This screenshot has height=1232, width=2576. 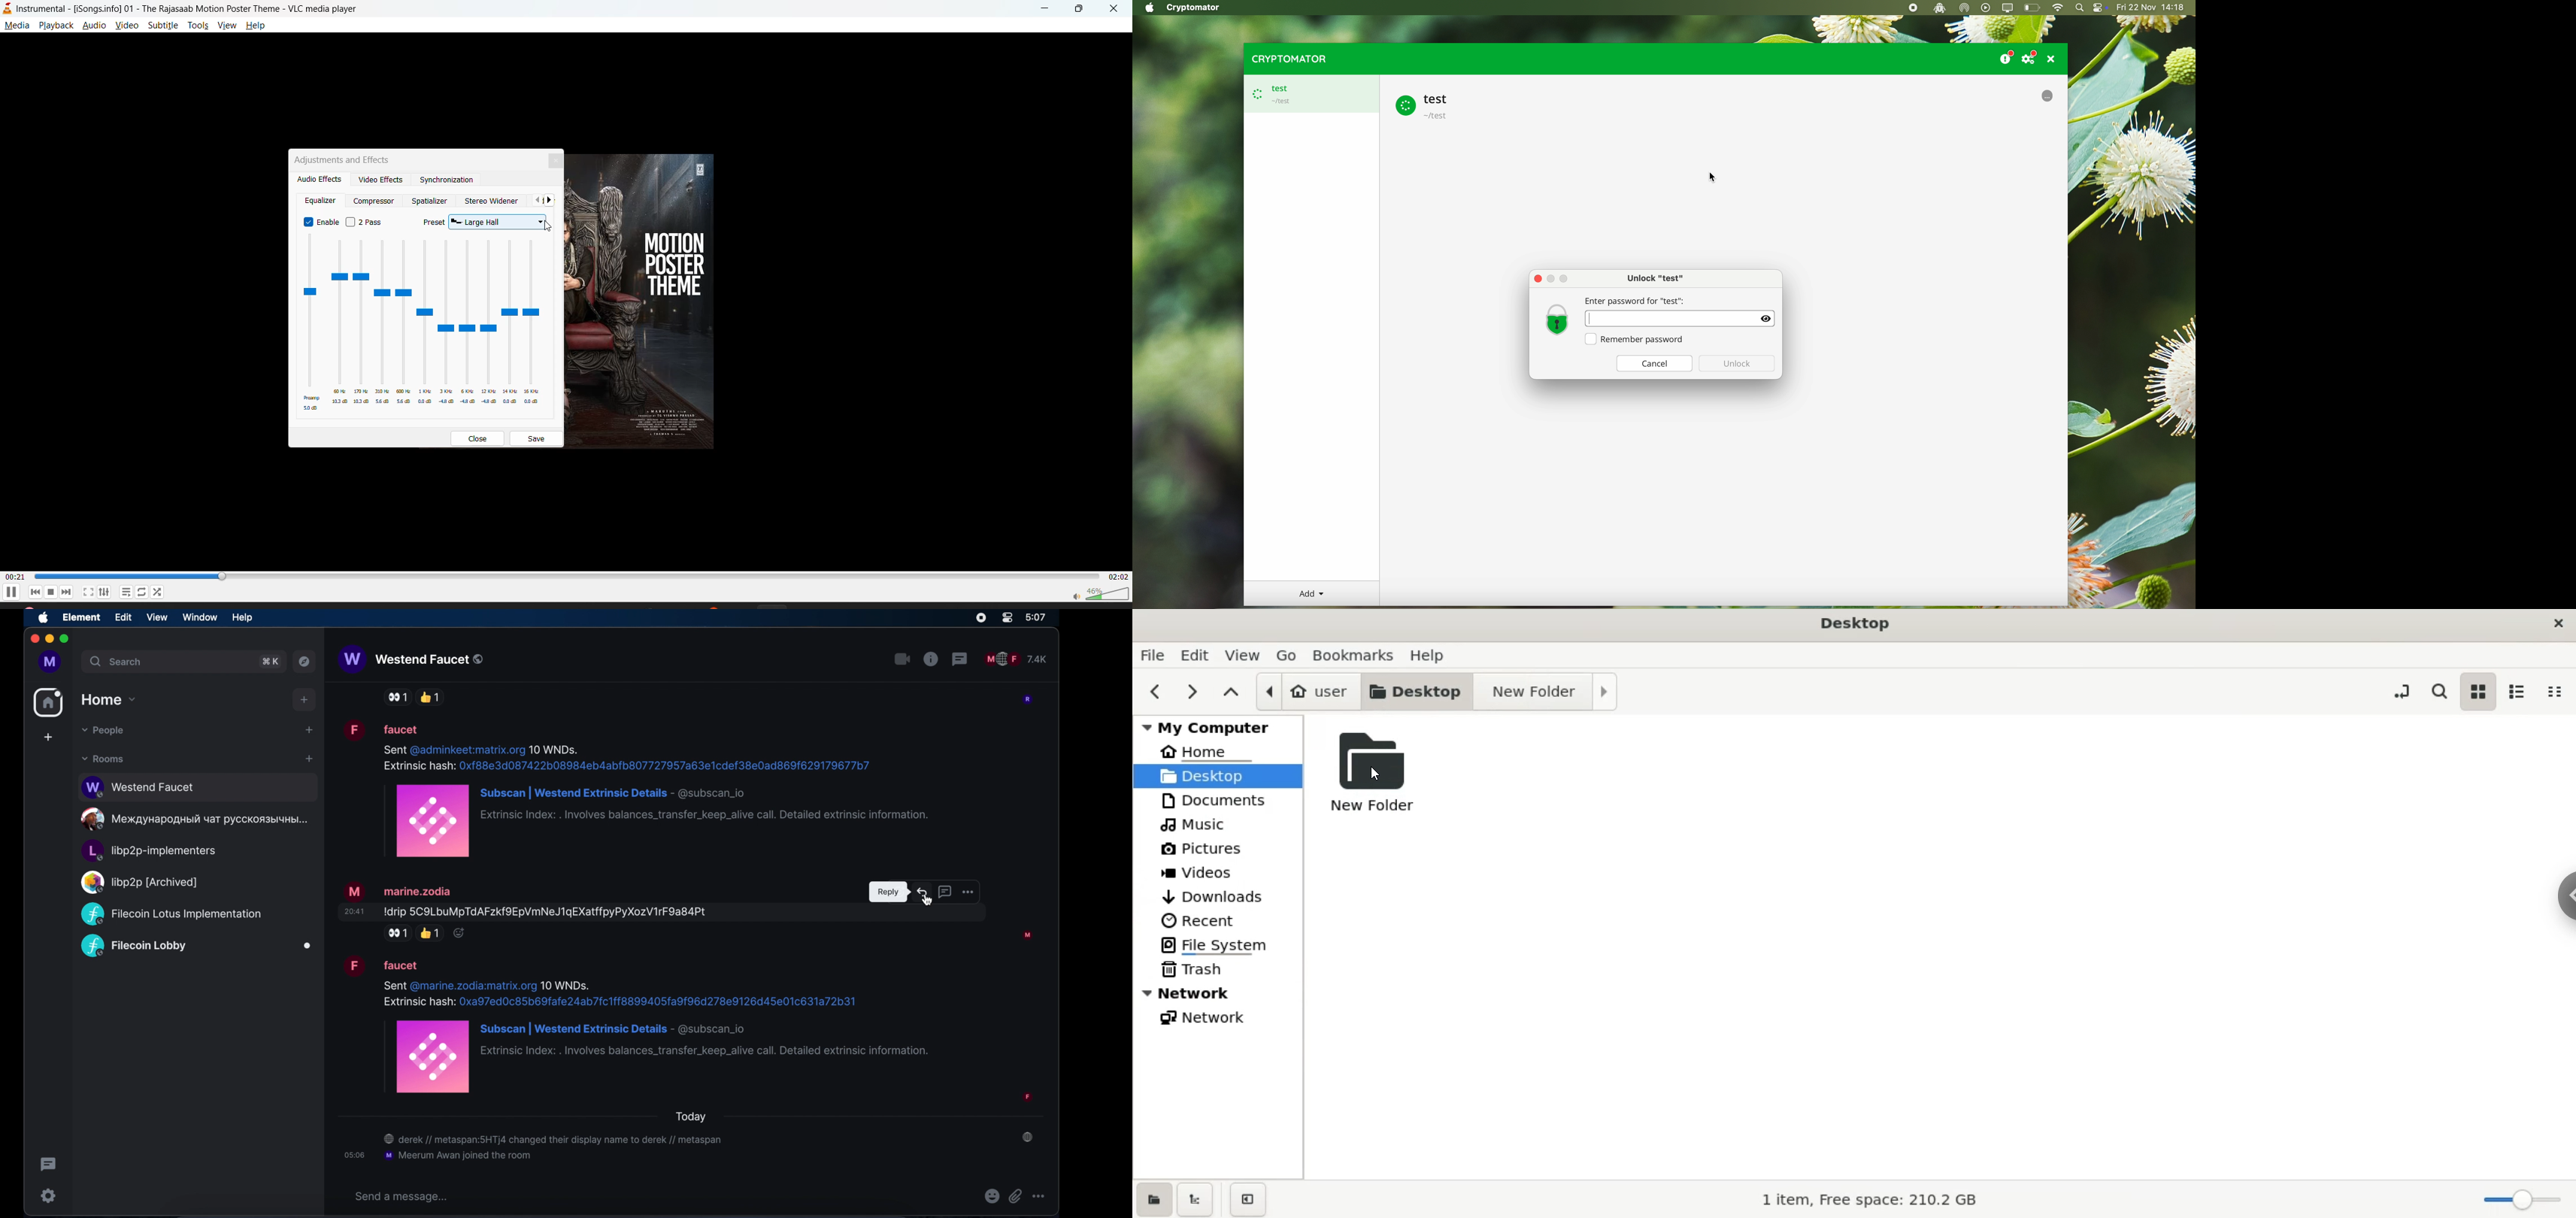 I want to click on view, so click(x=126, y=28).